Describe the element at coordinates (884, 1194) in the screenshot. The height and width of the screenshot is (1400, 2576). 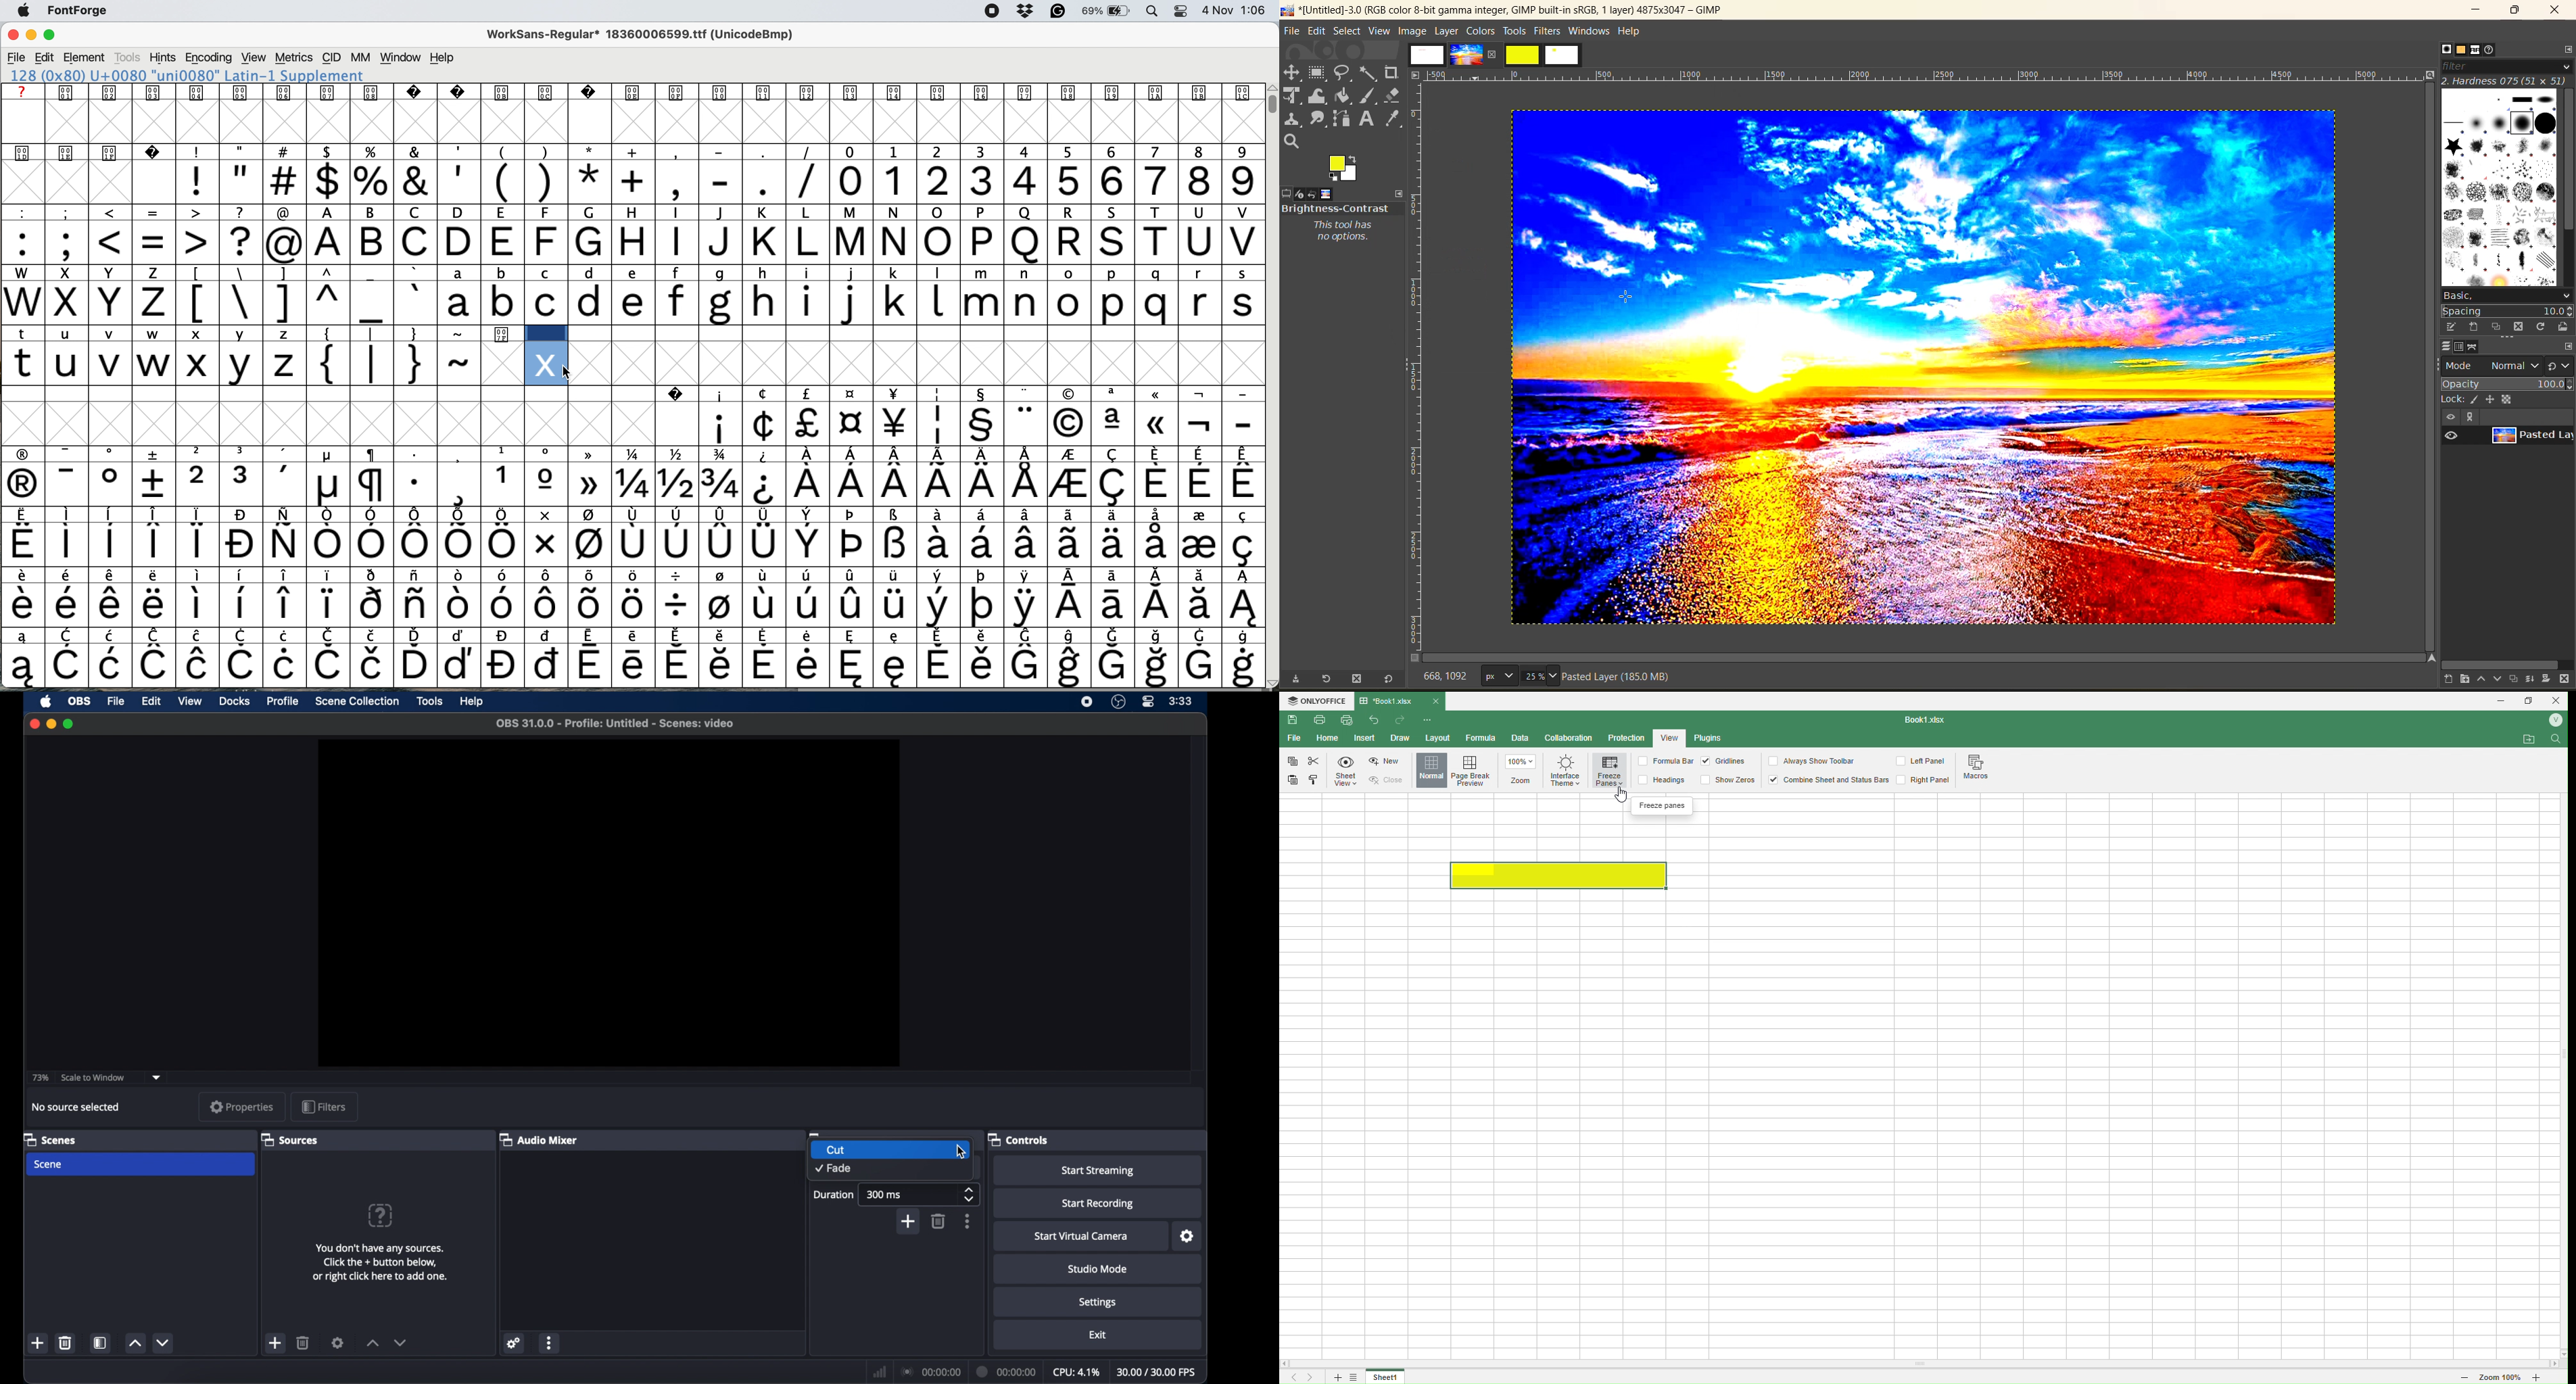
I see `300 ms` at that location.